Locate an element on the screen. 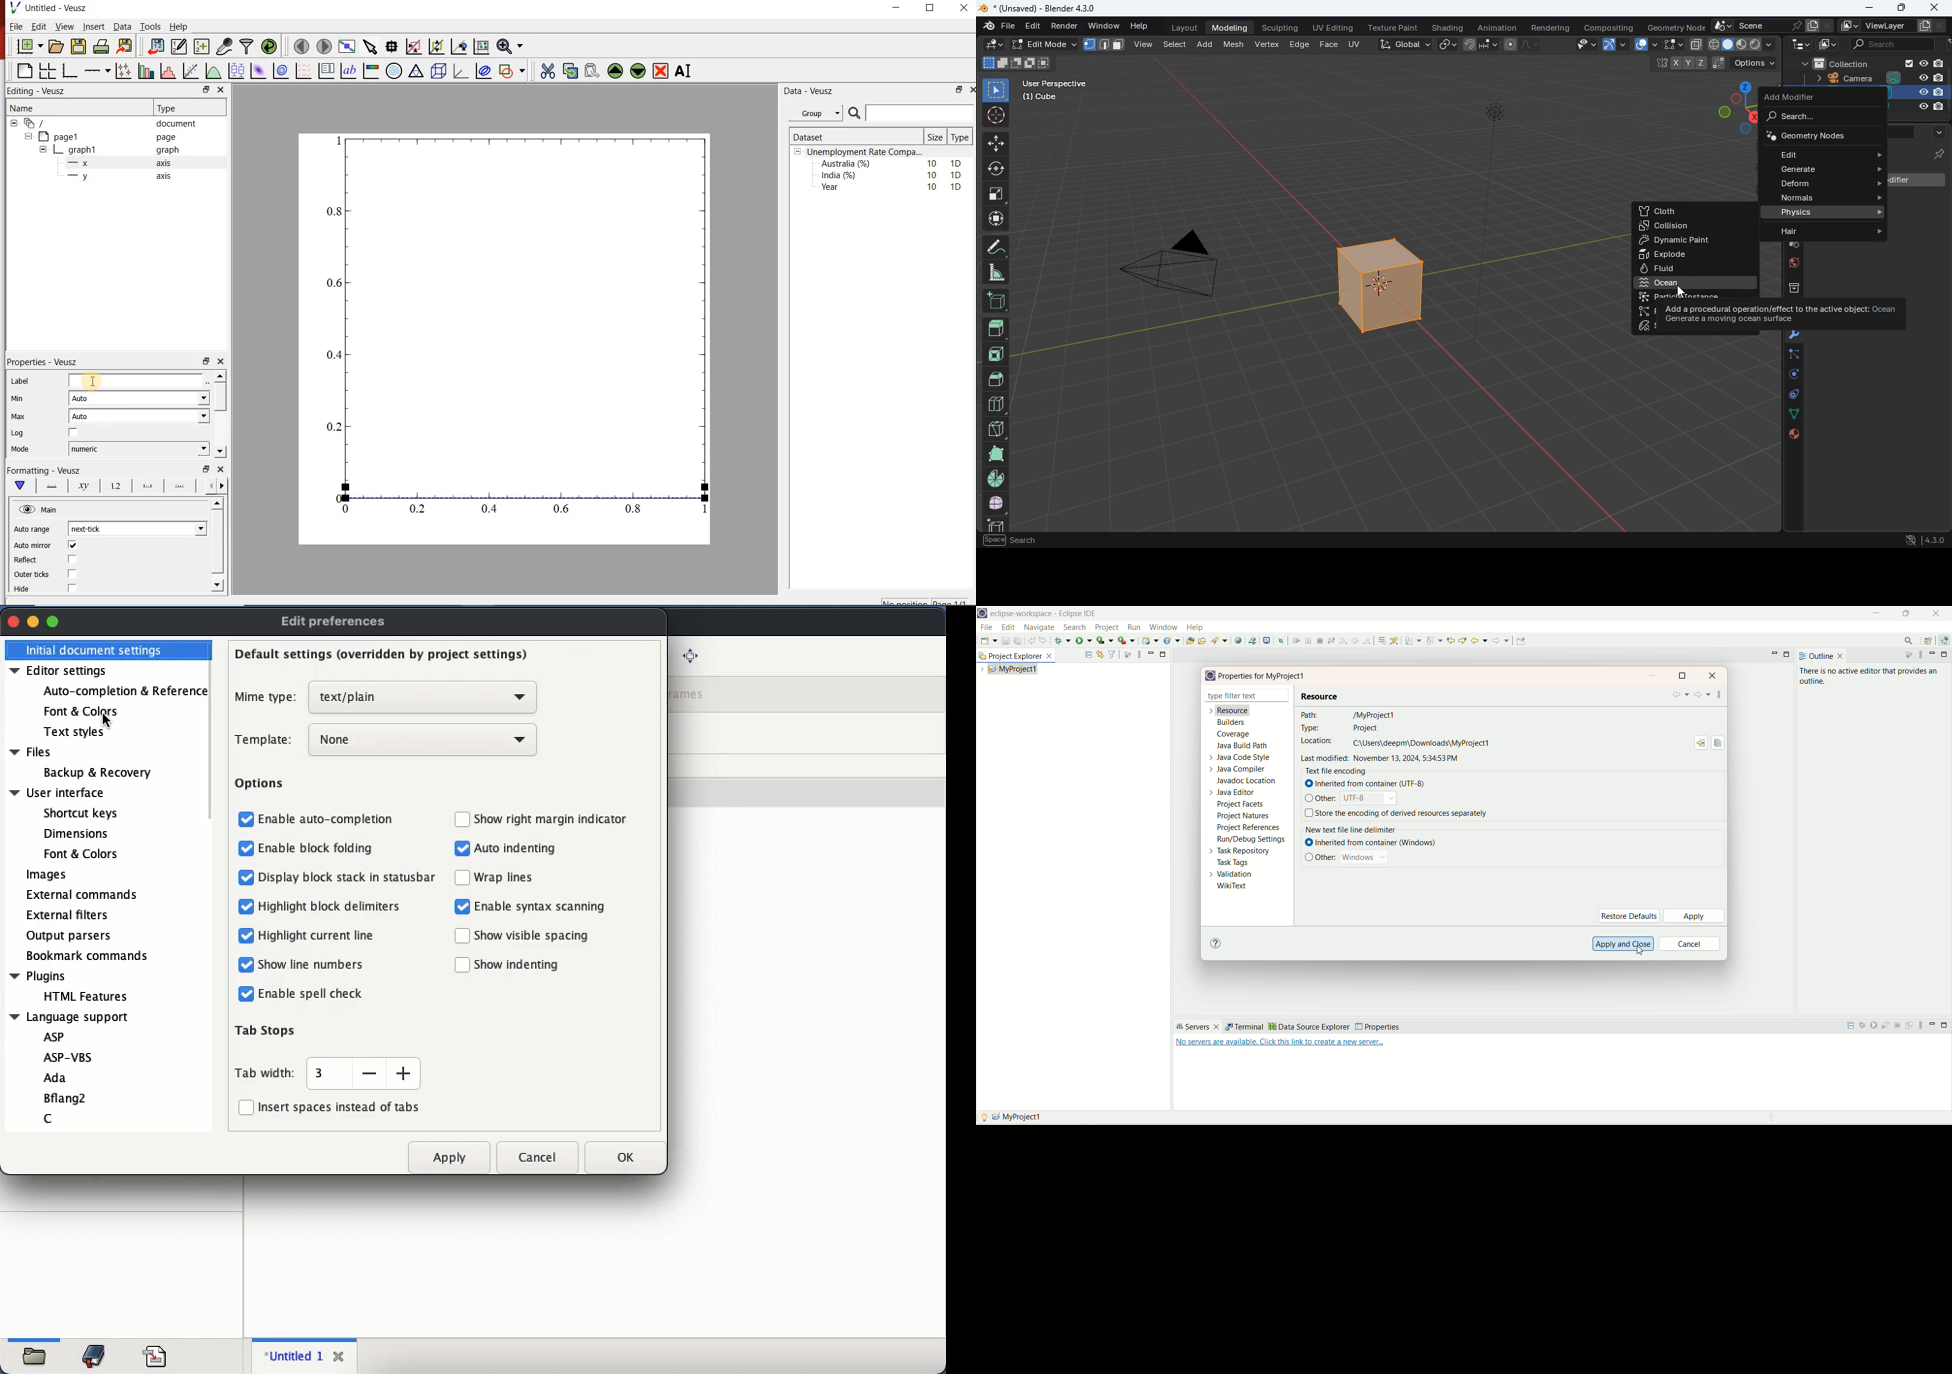  Enable block folding is located at coordinates (322, 847).